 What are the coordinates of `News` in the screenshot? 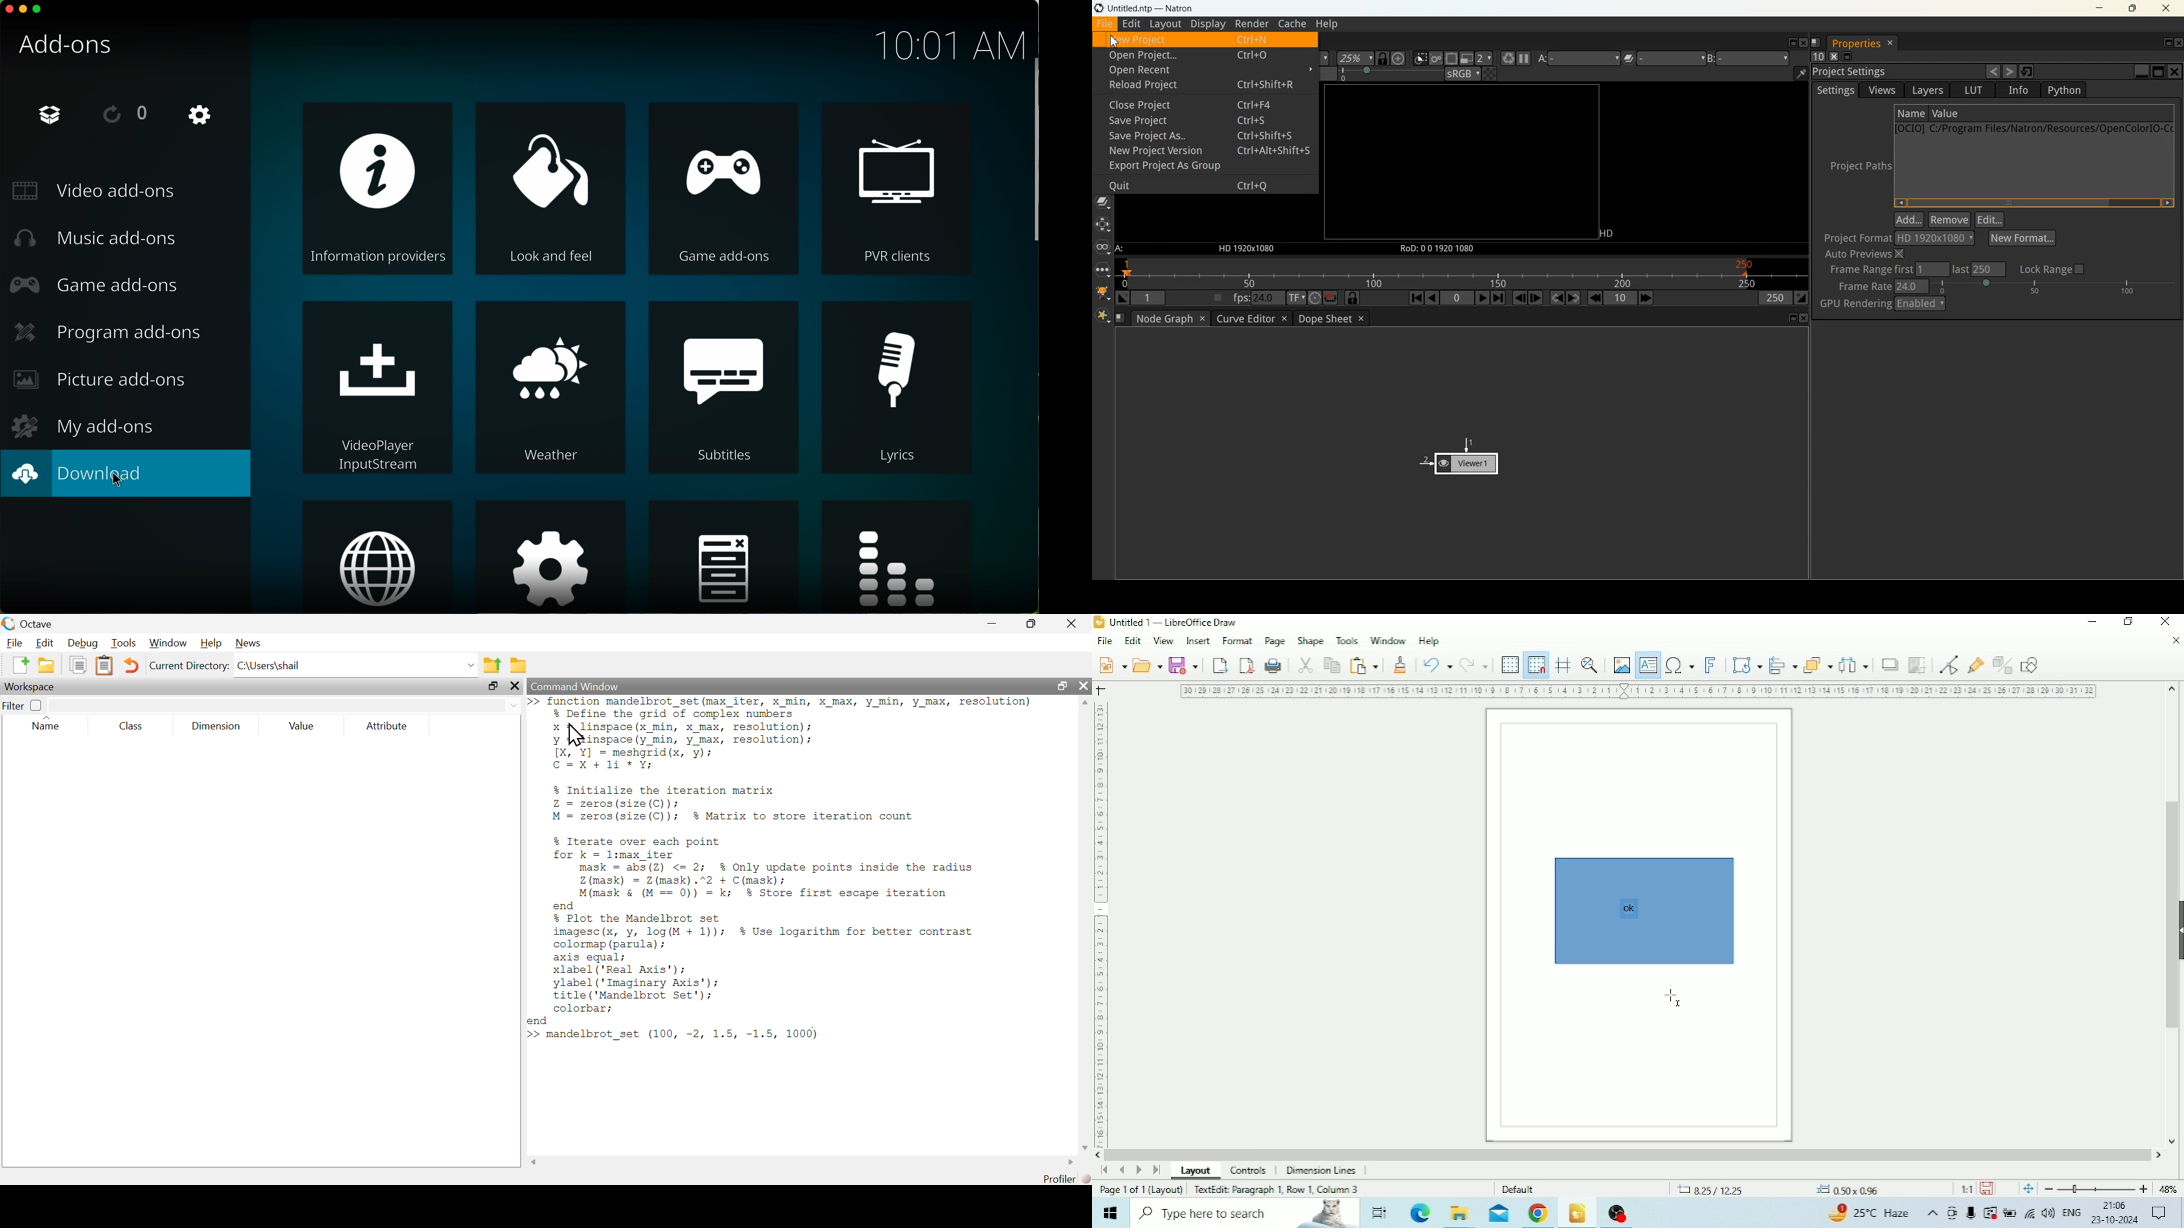 It's located at (247, 644).